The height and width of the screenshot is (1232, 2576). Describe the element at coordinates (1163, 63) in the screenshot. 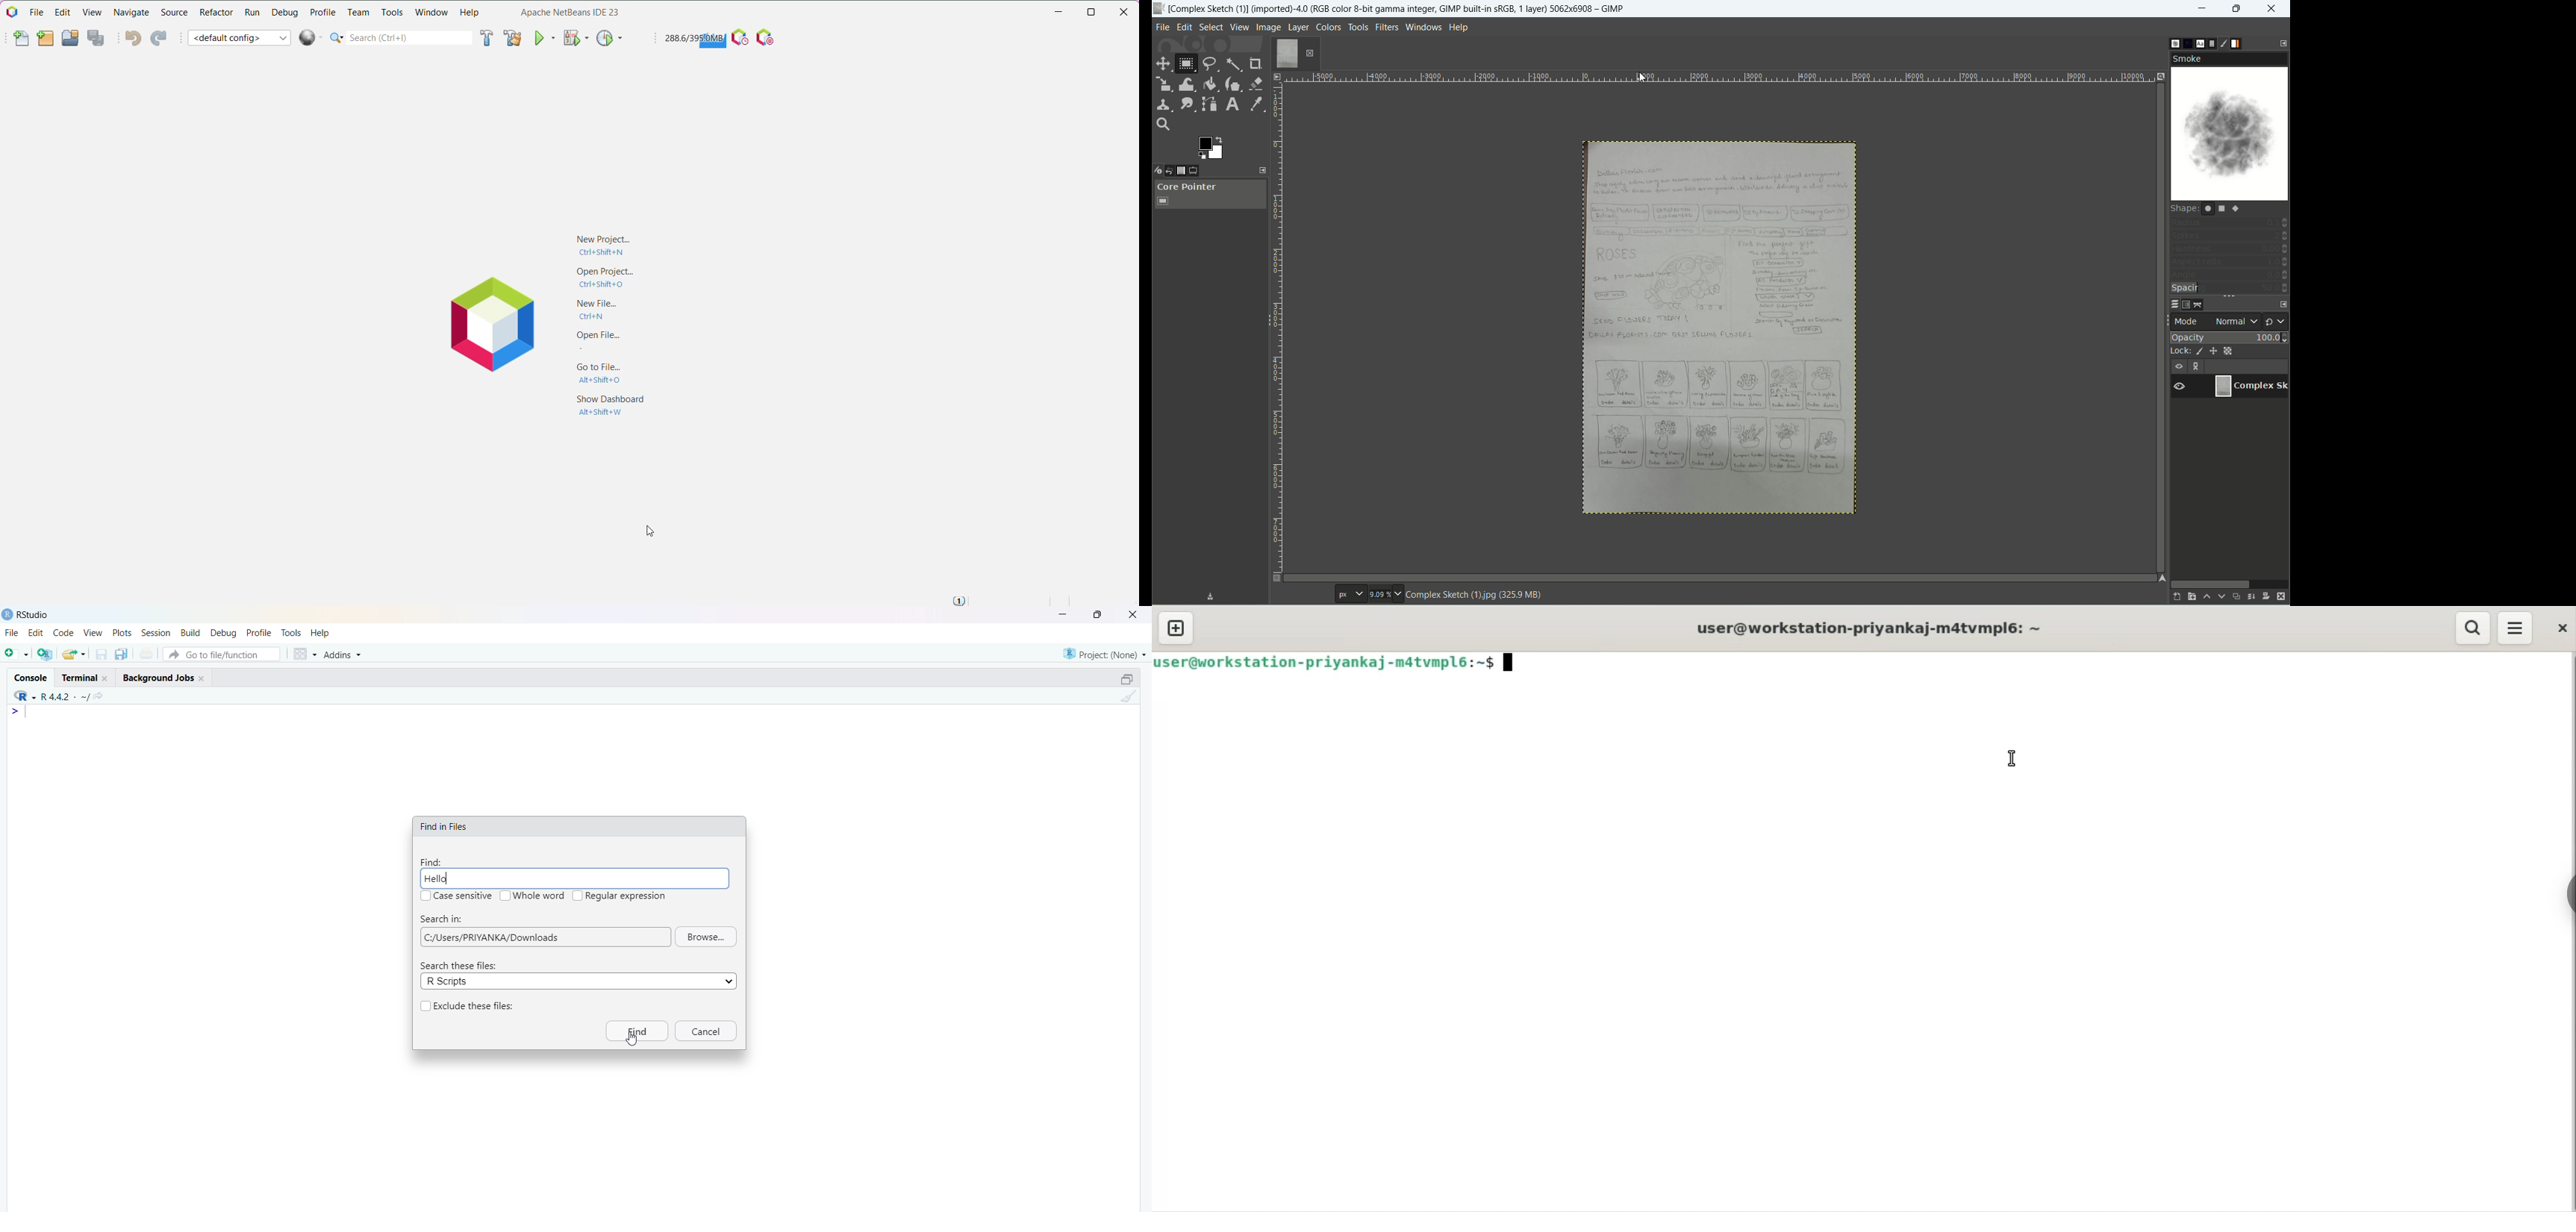

I see `move tool` at that location.